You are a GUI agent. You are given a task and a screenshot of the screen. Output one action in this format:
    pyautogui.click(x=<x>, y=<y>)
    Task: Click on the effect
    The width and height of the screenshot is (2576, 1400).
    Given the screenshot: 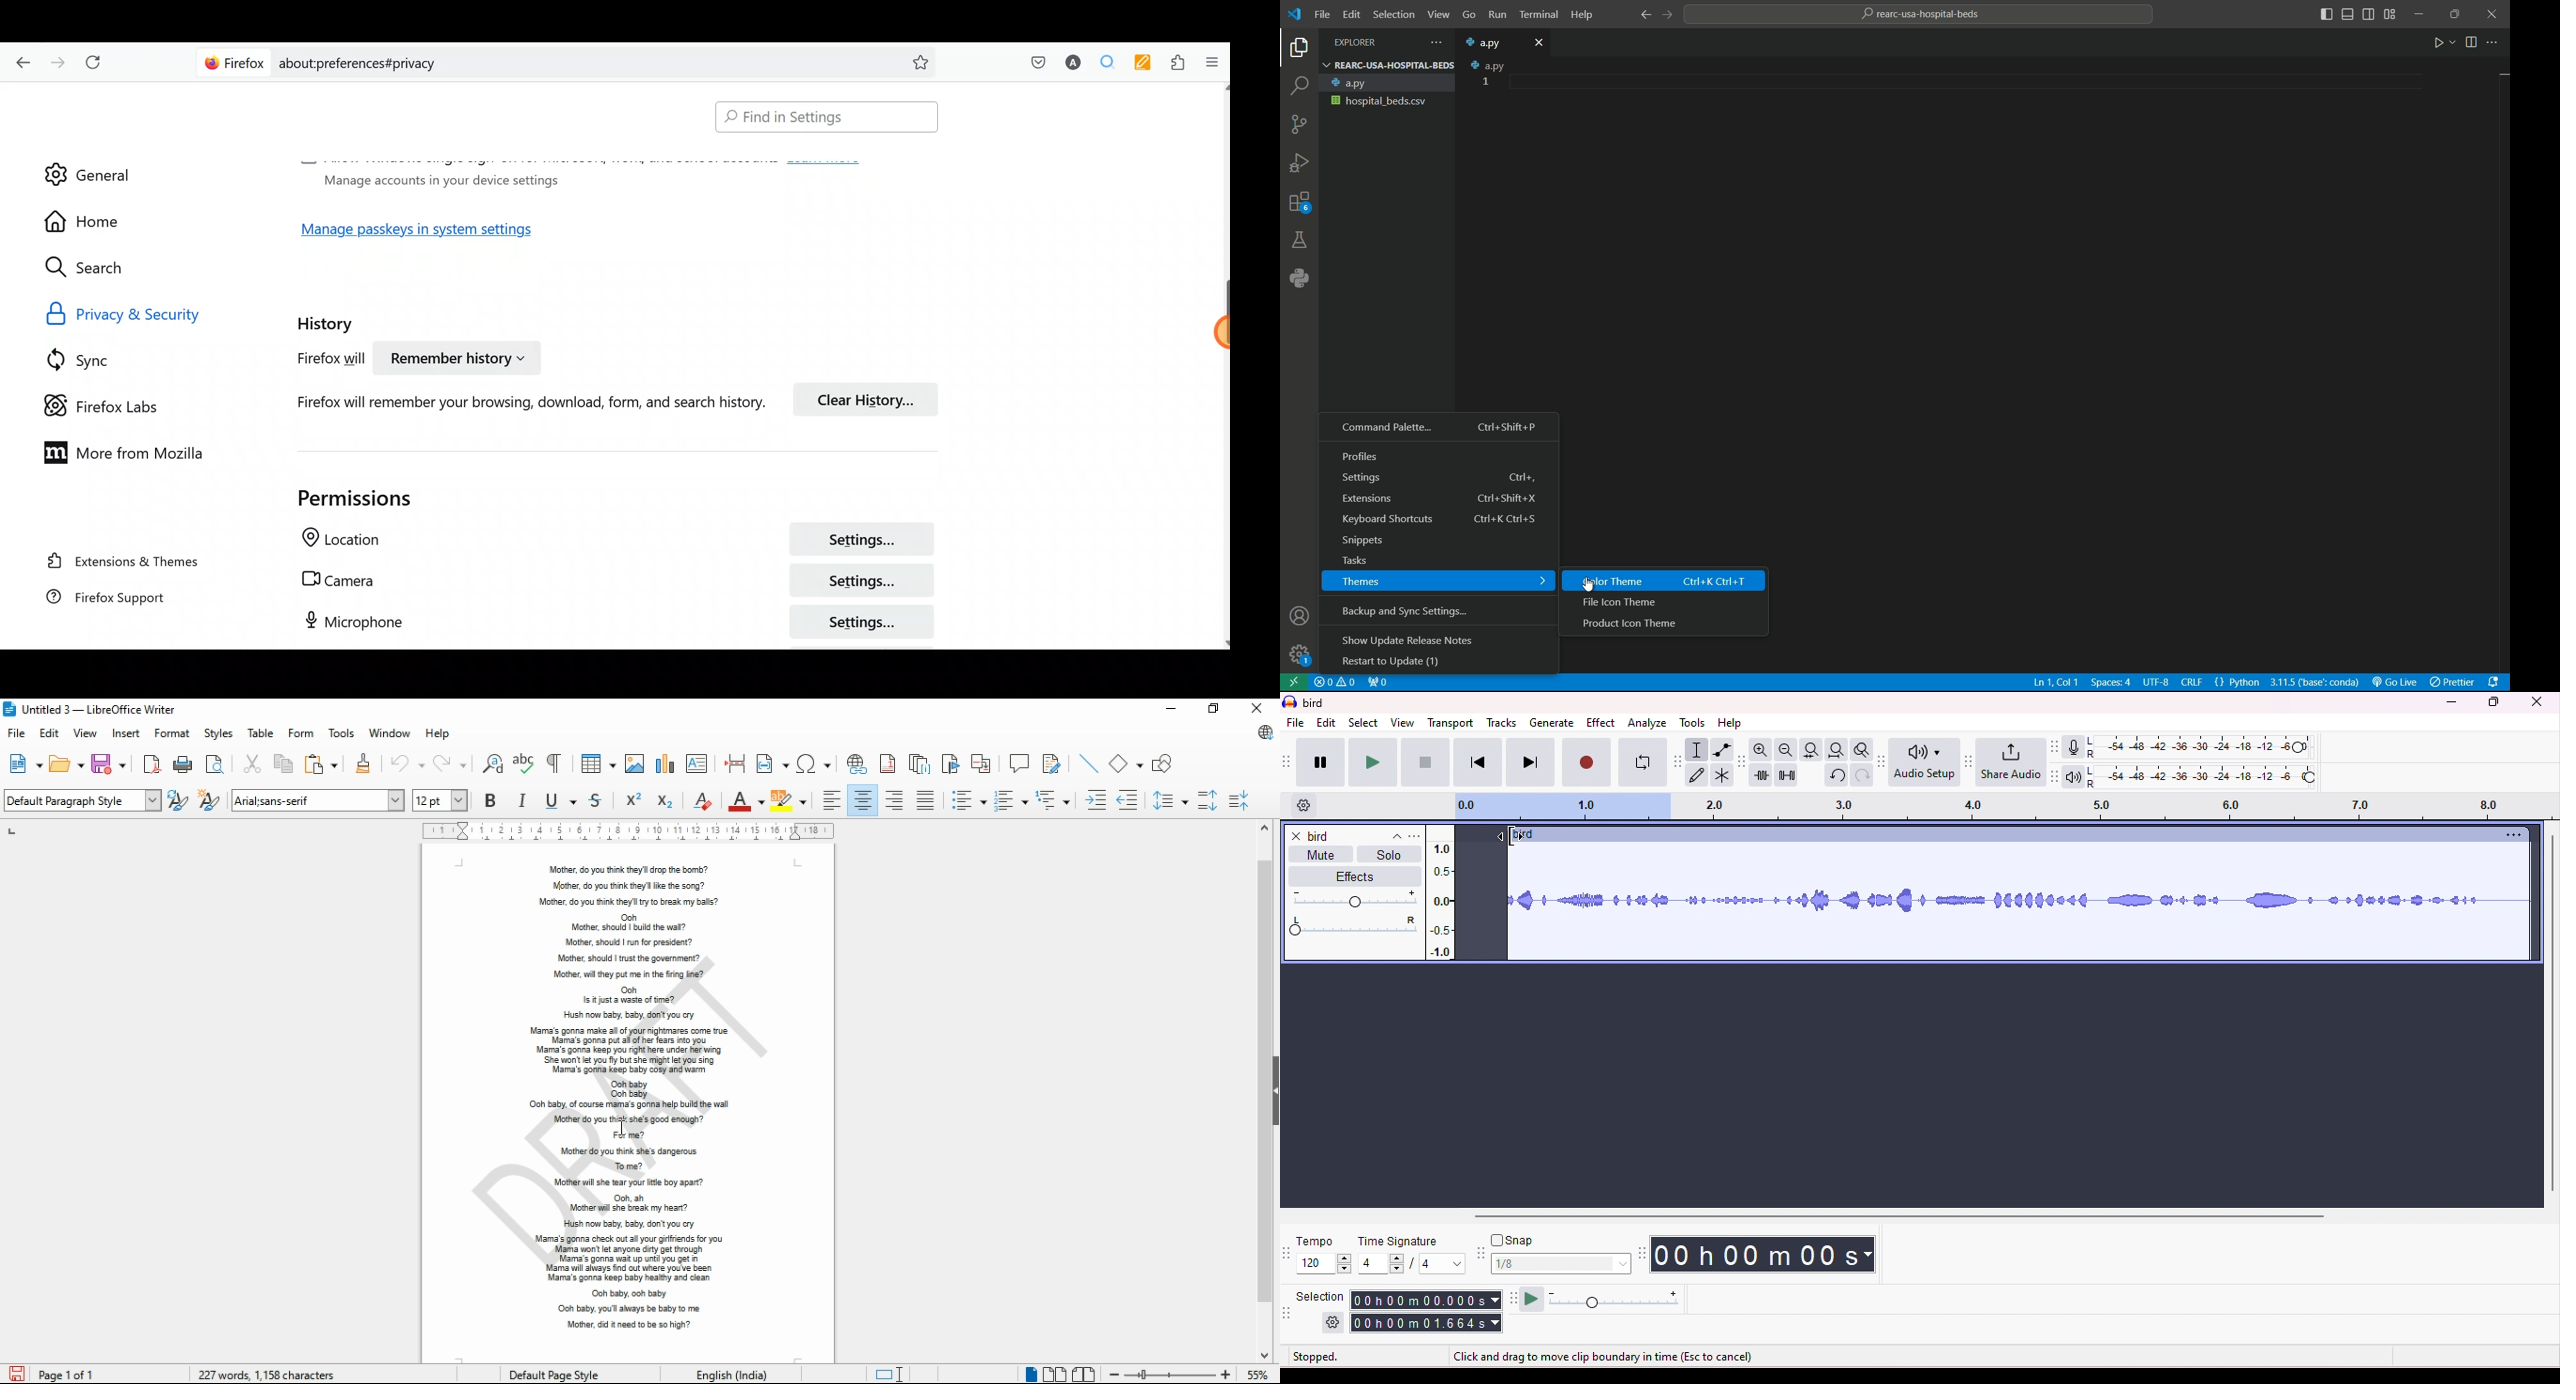 What is the action you would take?
    pyautogui.click(x=1600, y=722)
    